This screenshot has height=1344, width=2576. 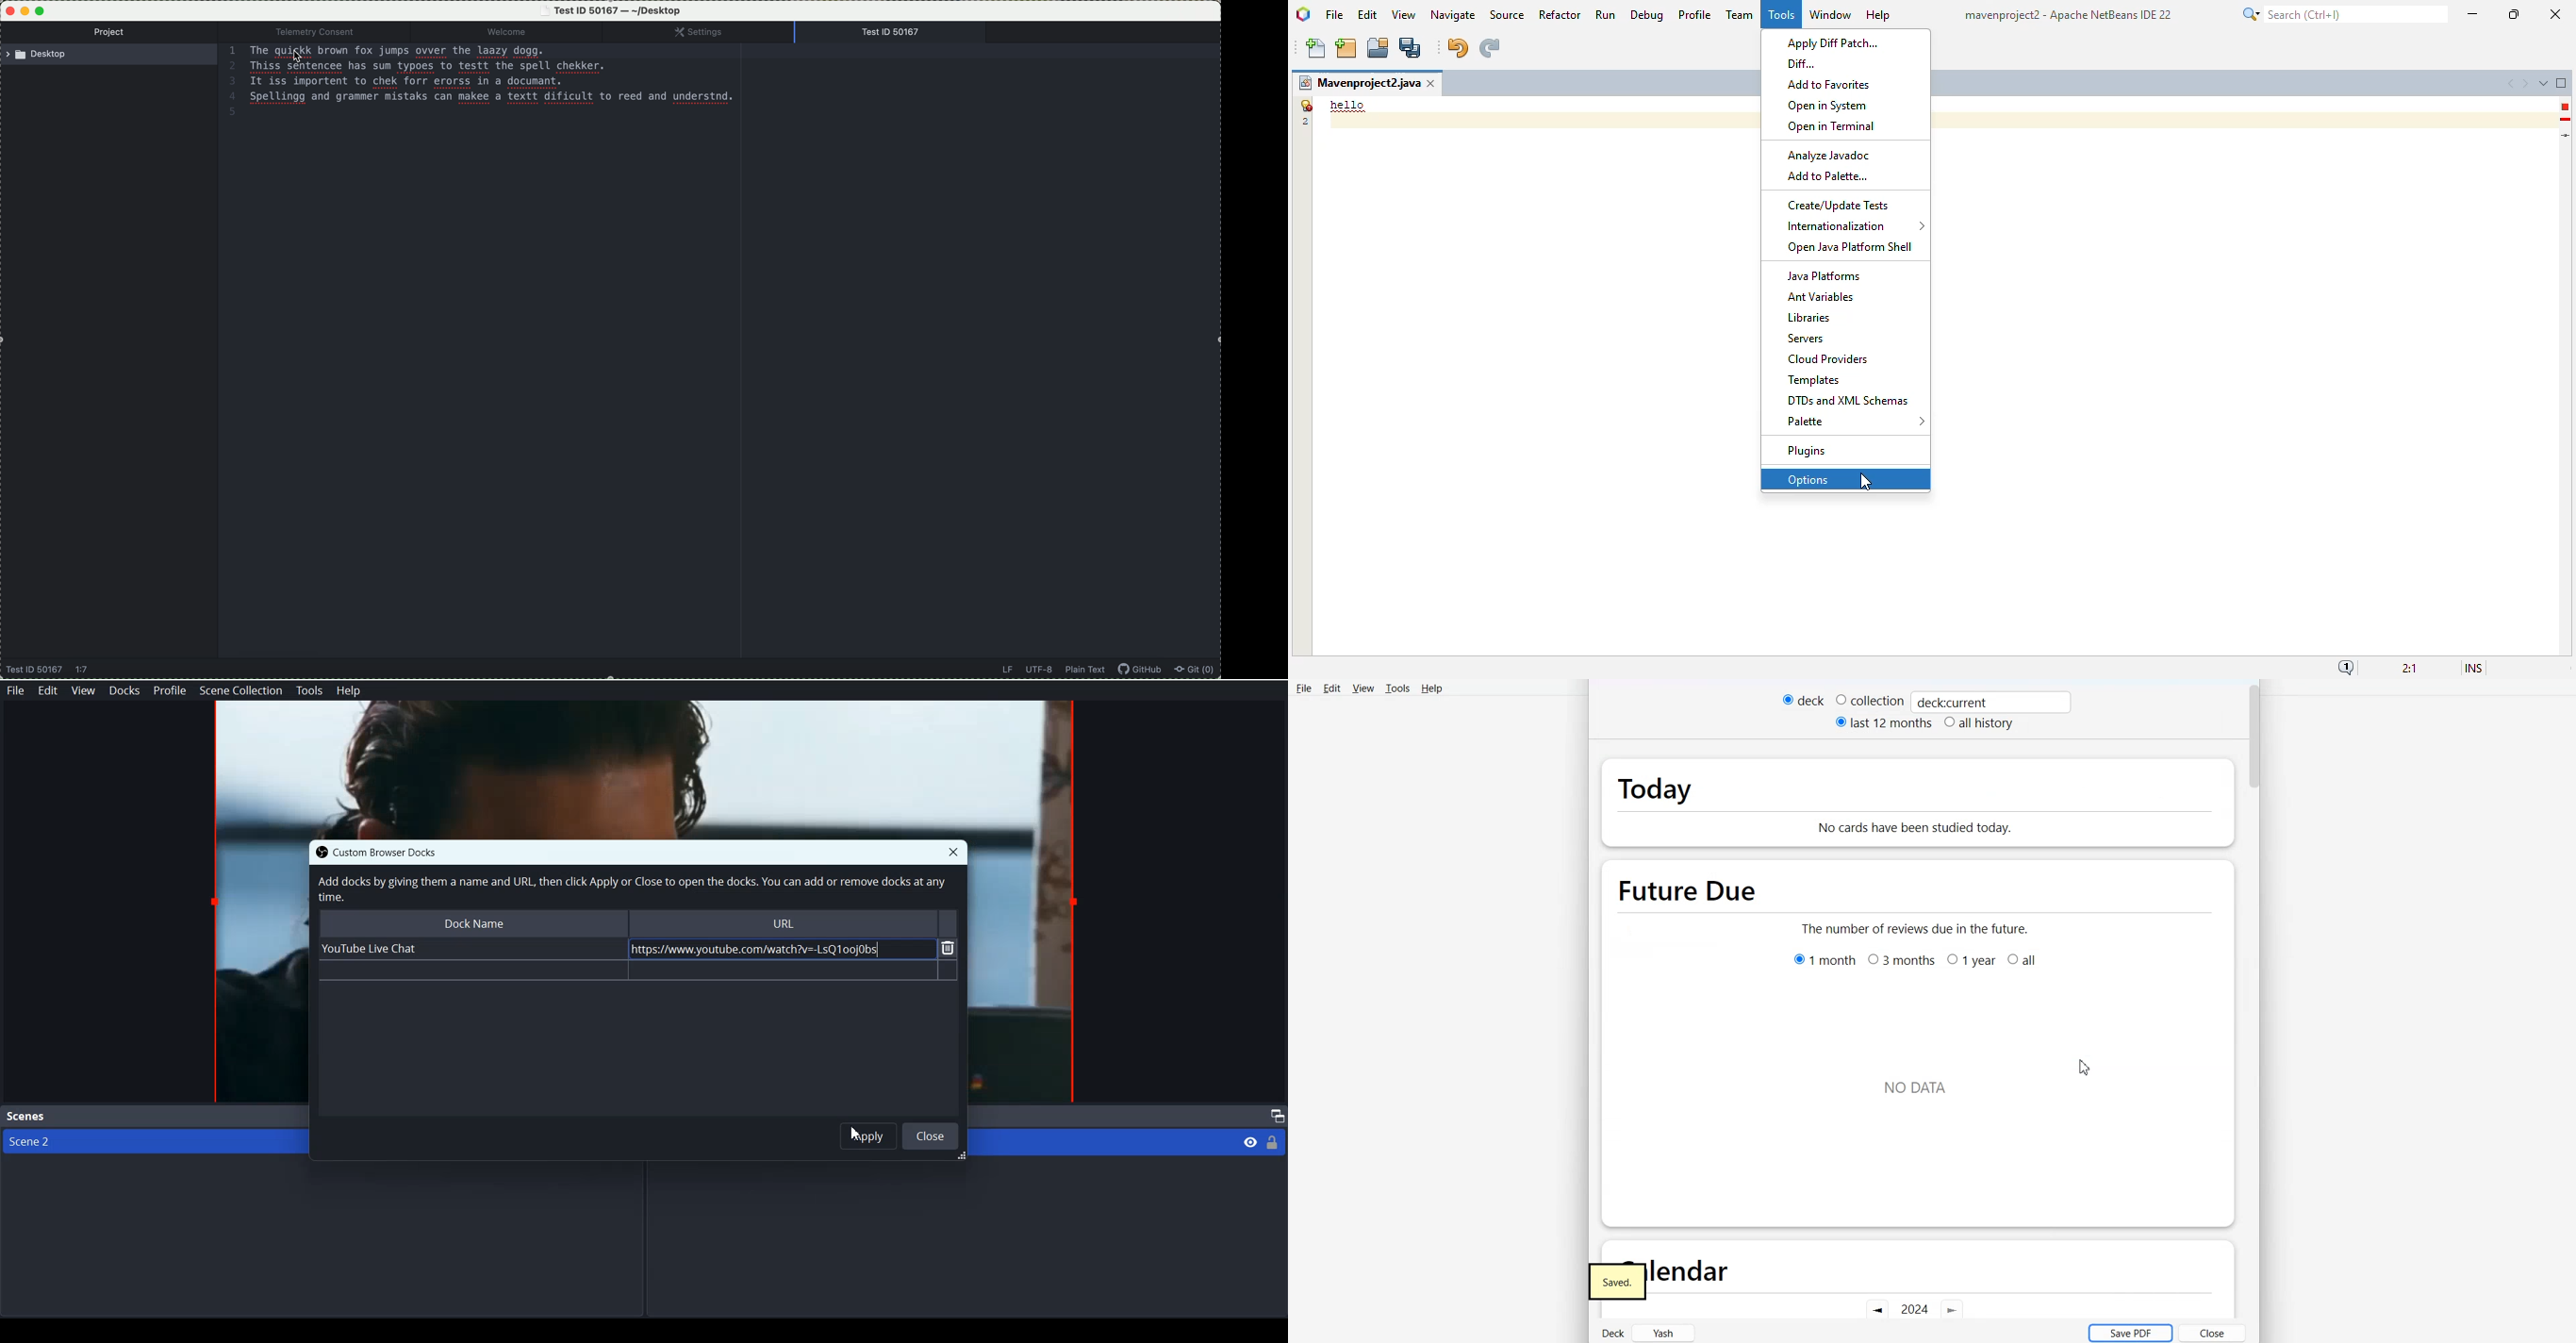 I want to click on Cursor, so click(x=857, y=1134).